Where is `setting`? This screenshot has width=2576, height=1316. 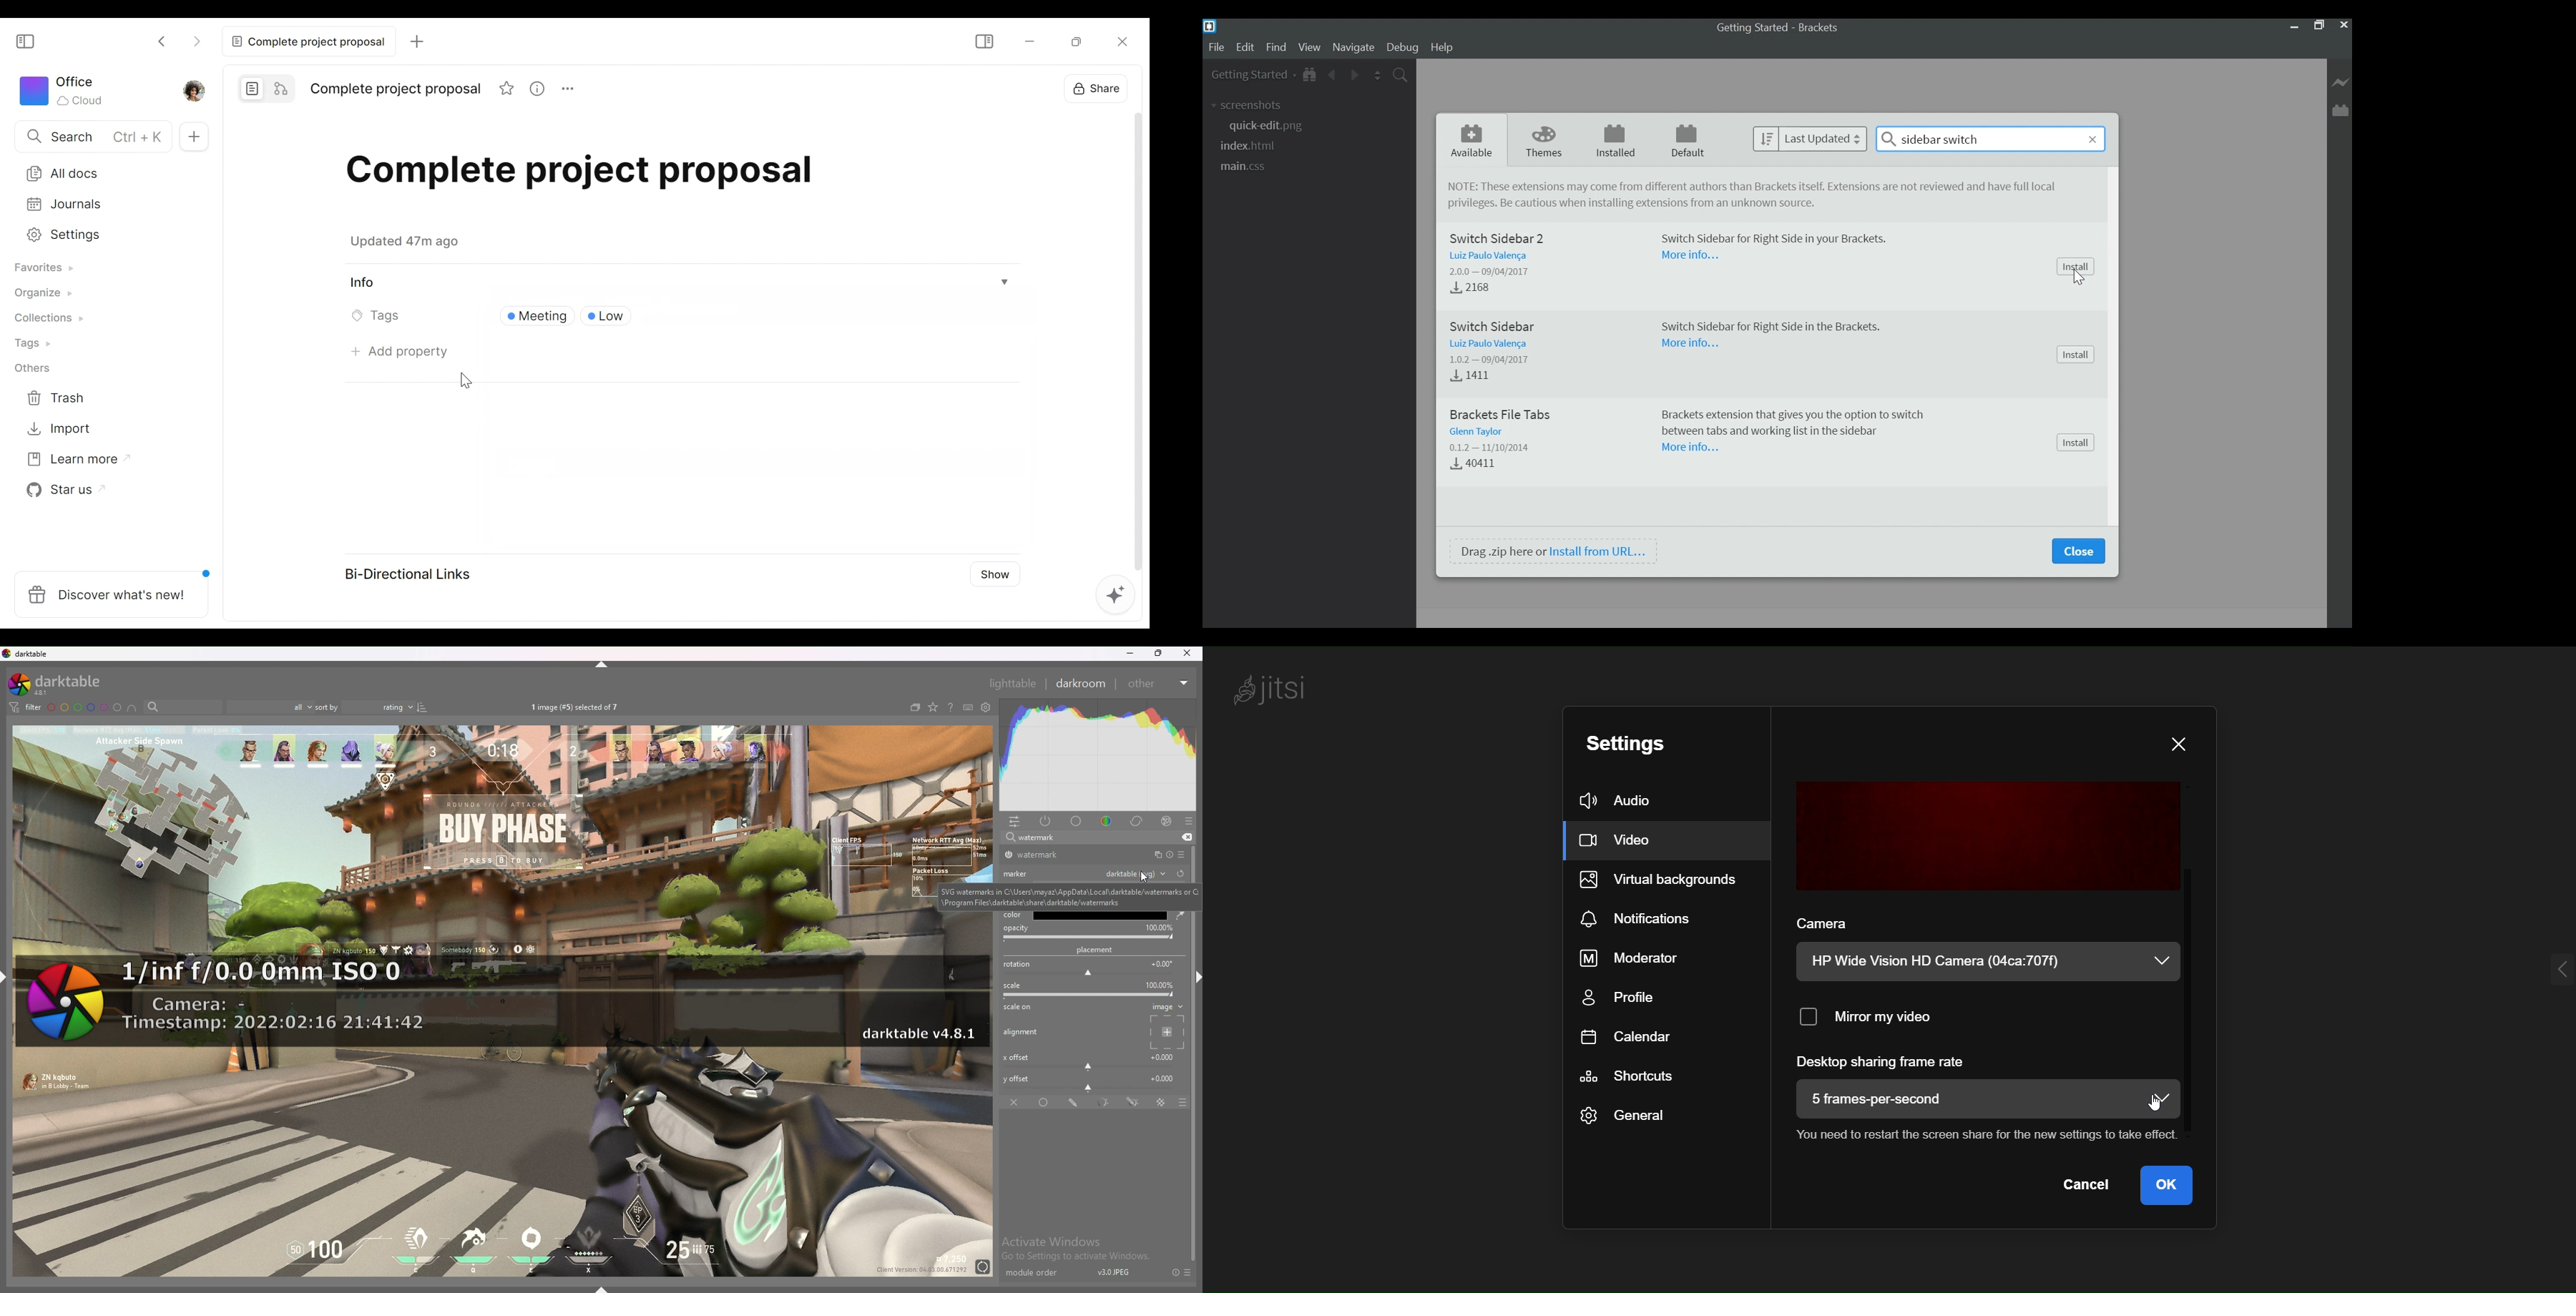
setting is located at coordinates (1645, 744).